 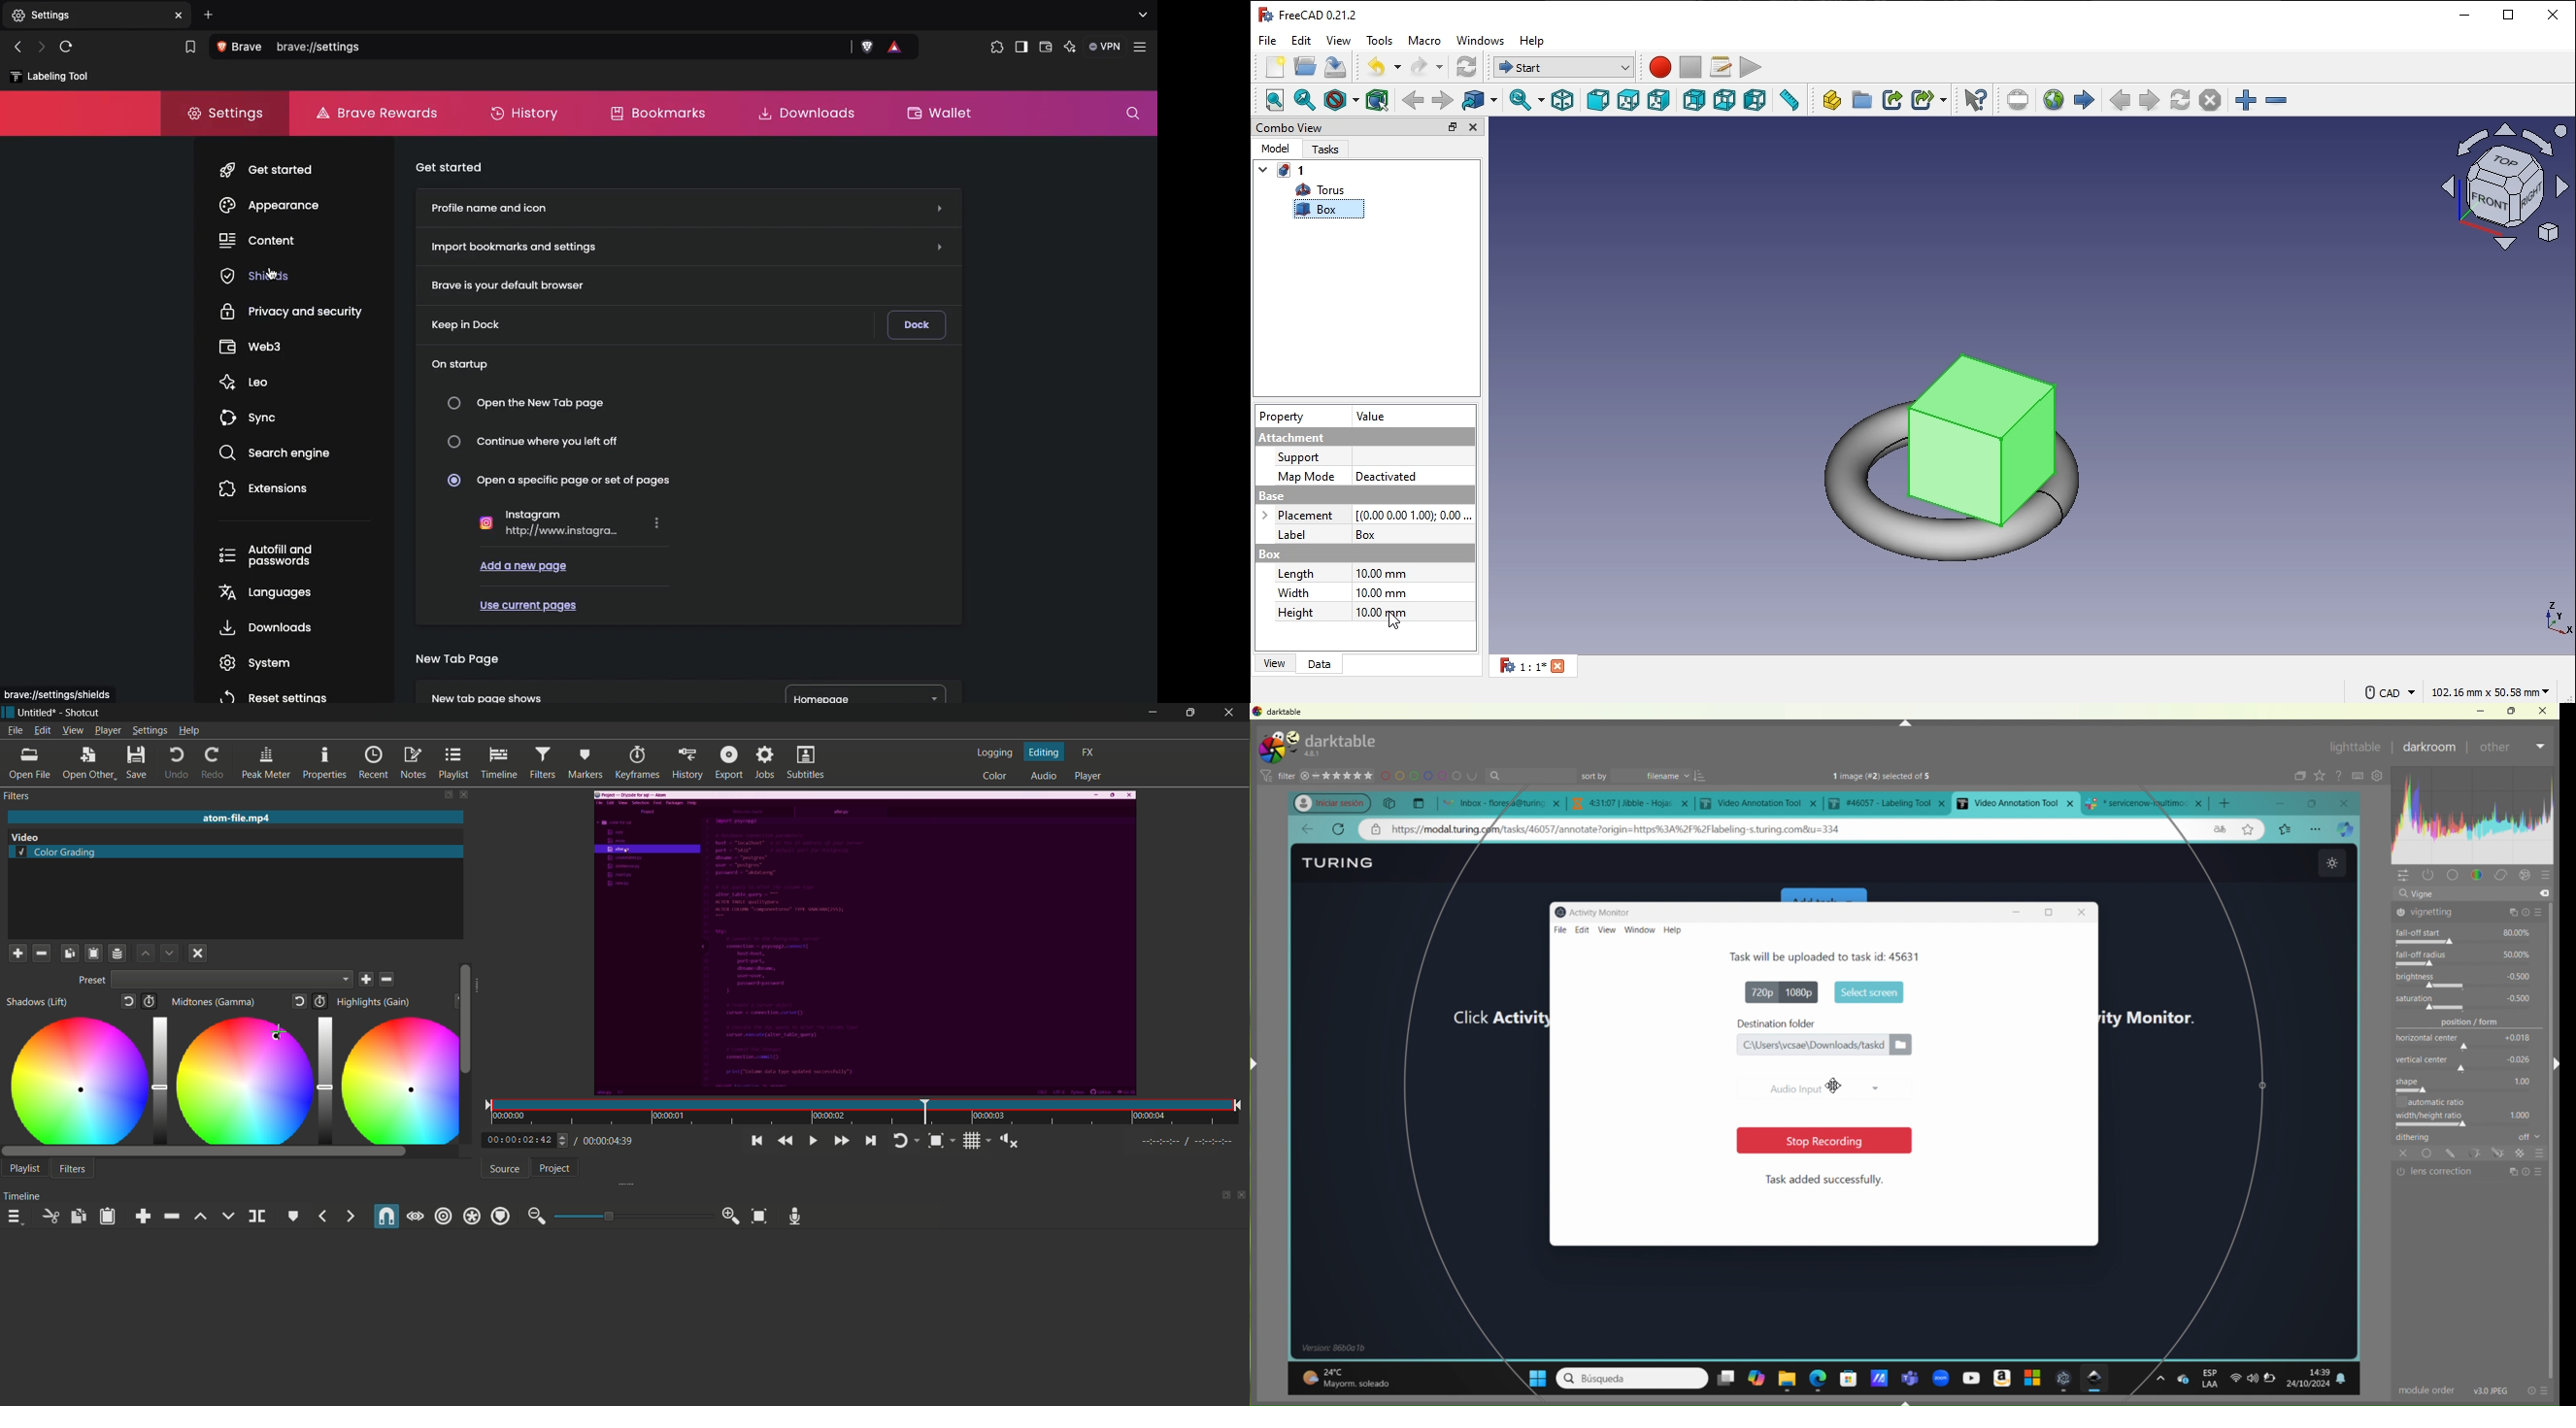 I want to click on  FreeCAD 0.21.2, so click(x=1309, y=13).